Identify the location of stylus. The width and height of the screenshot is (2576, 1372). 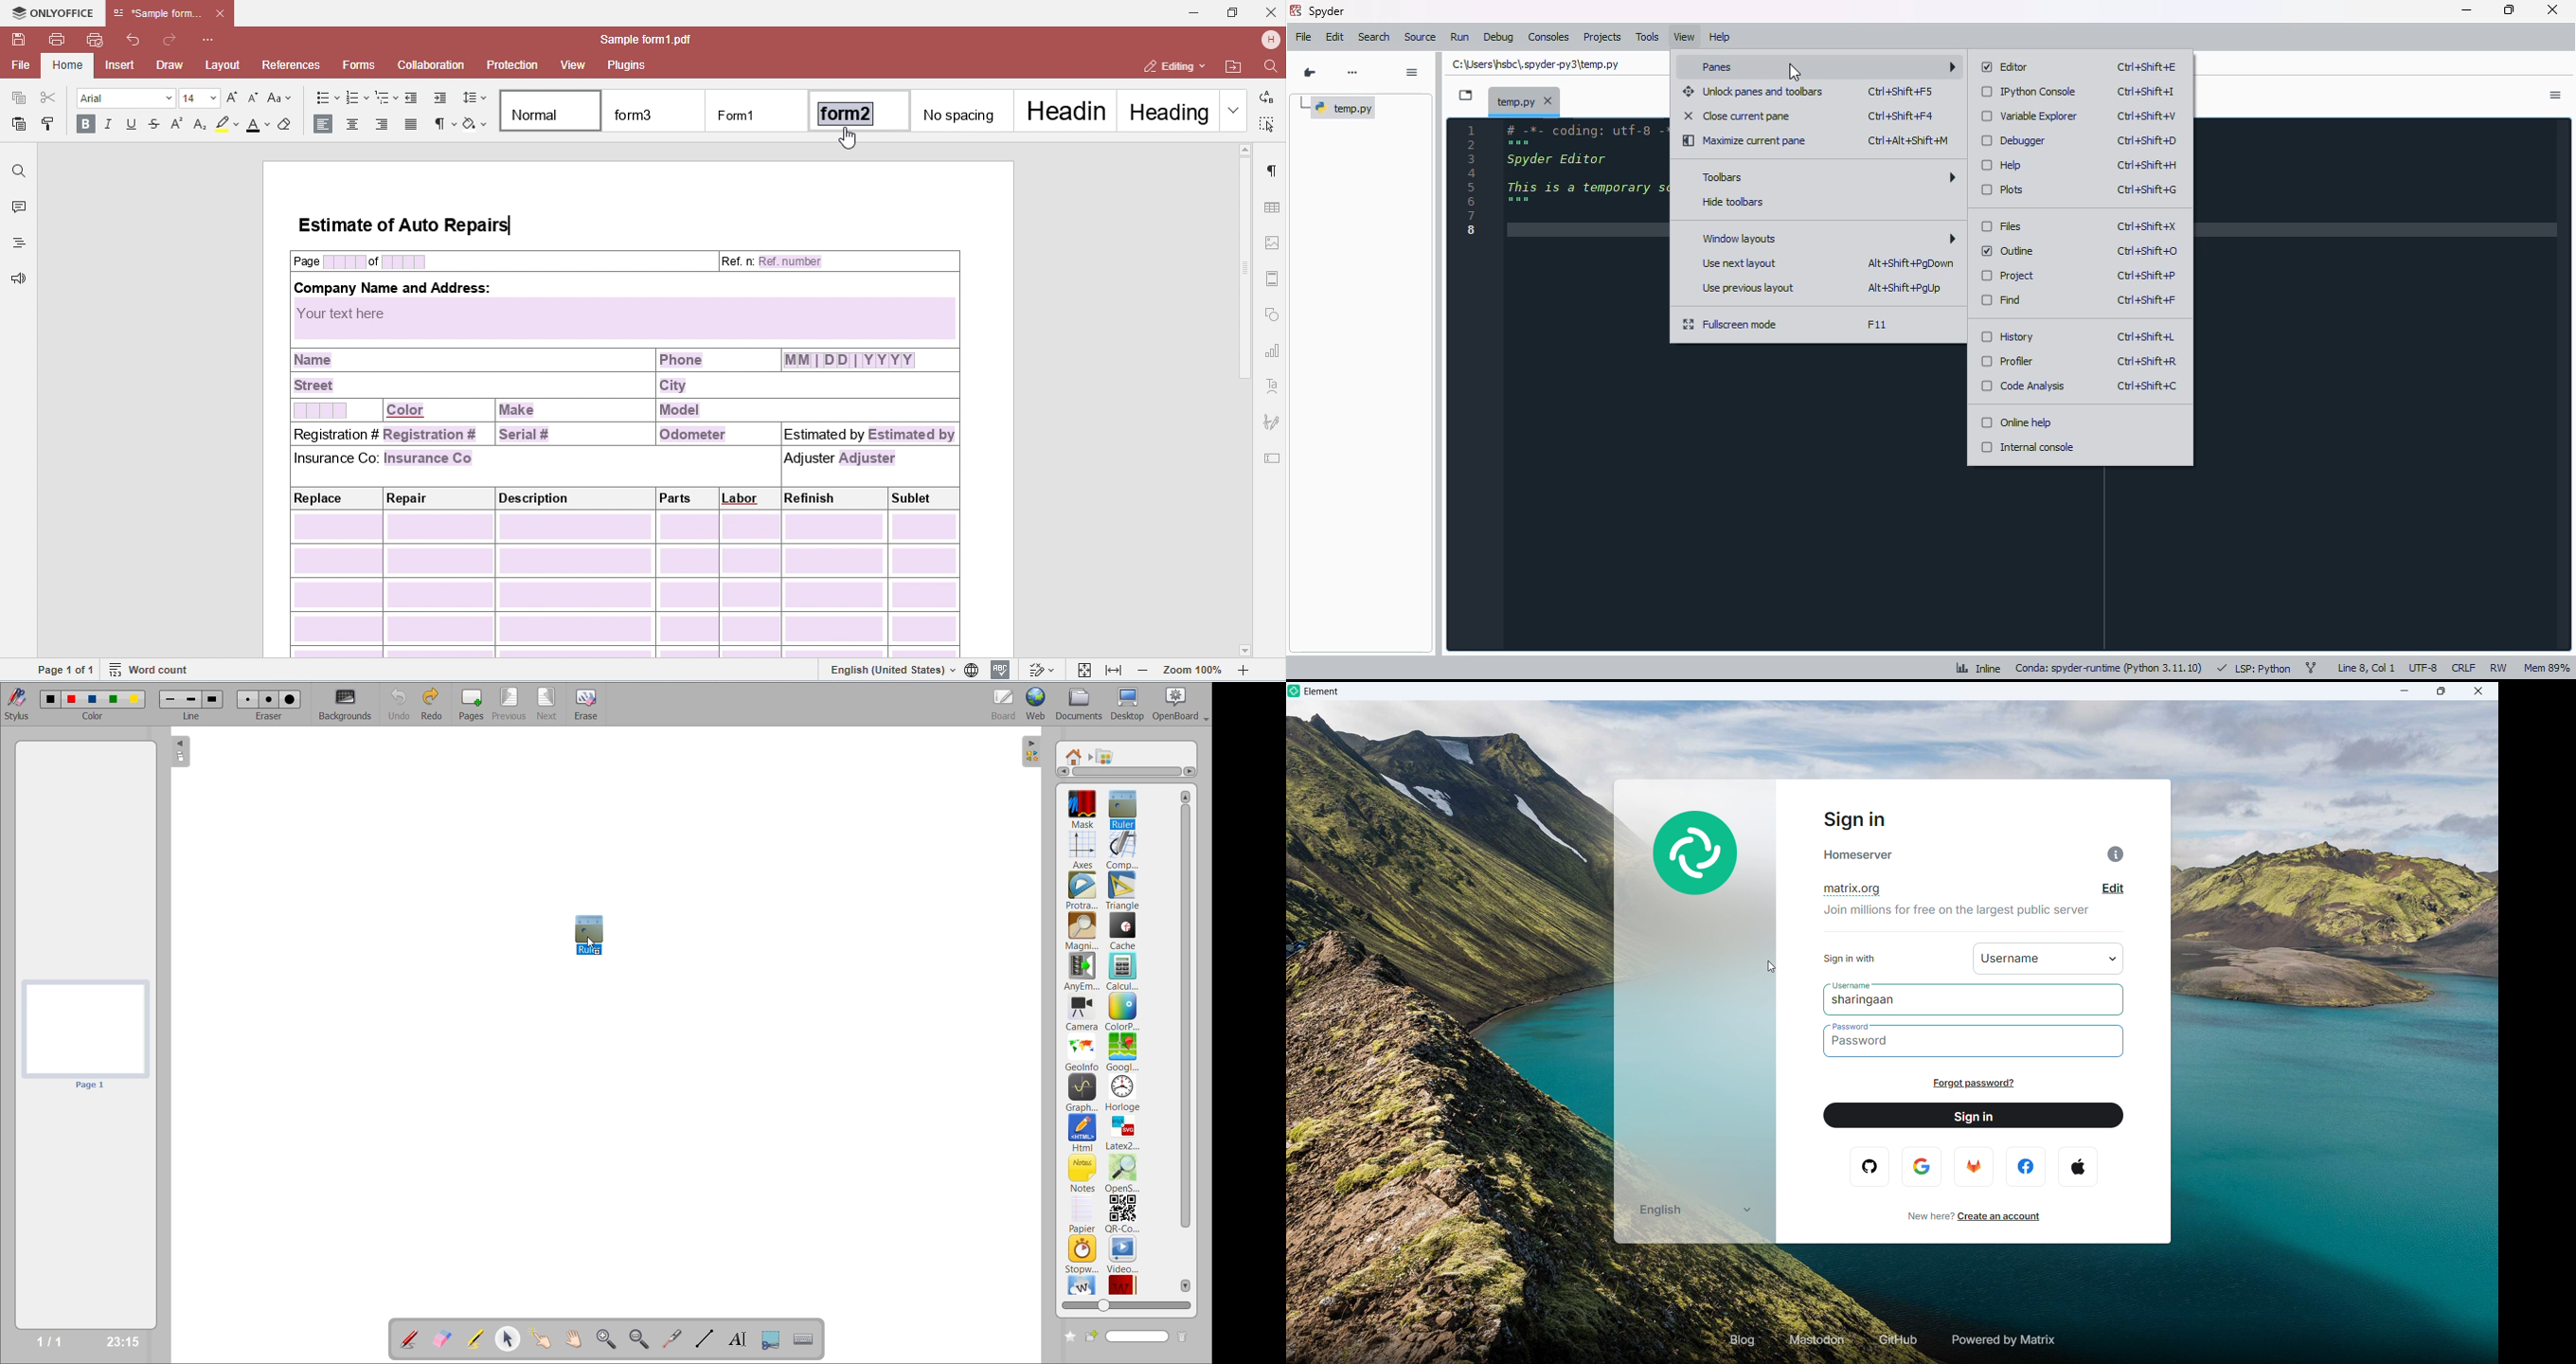
(15, 702).